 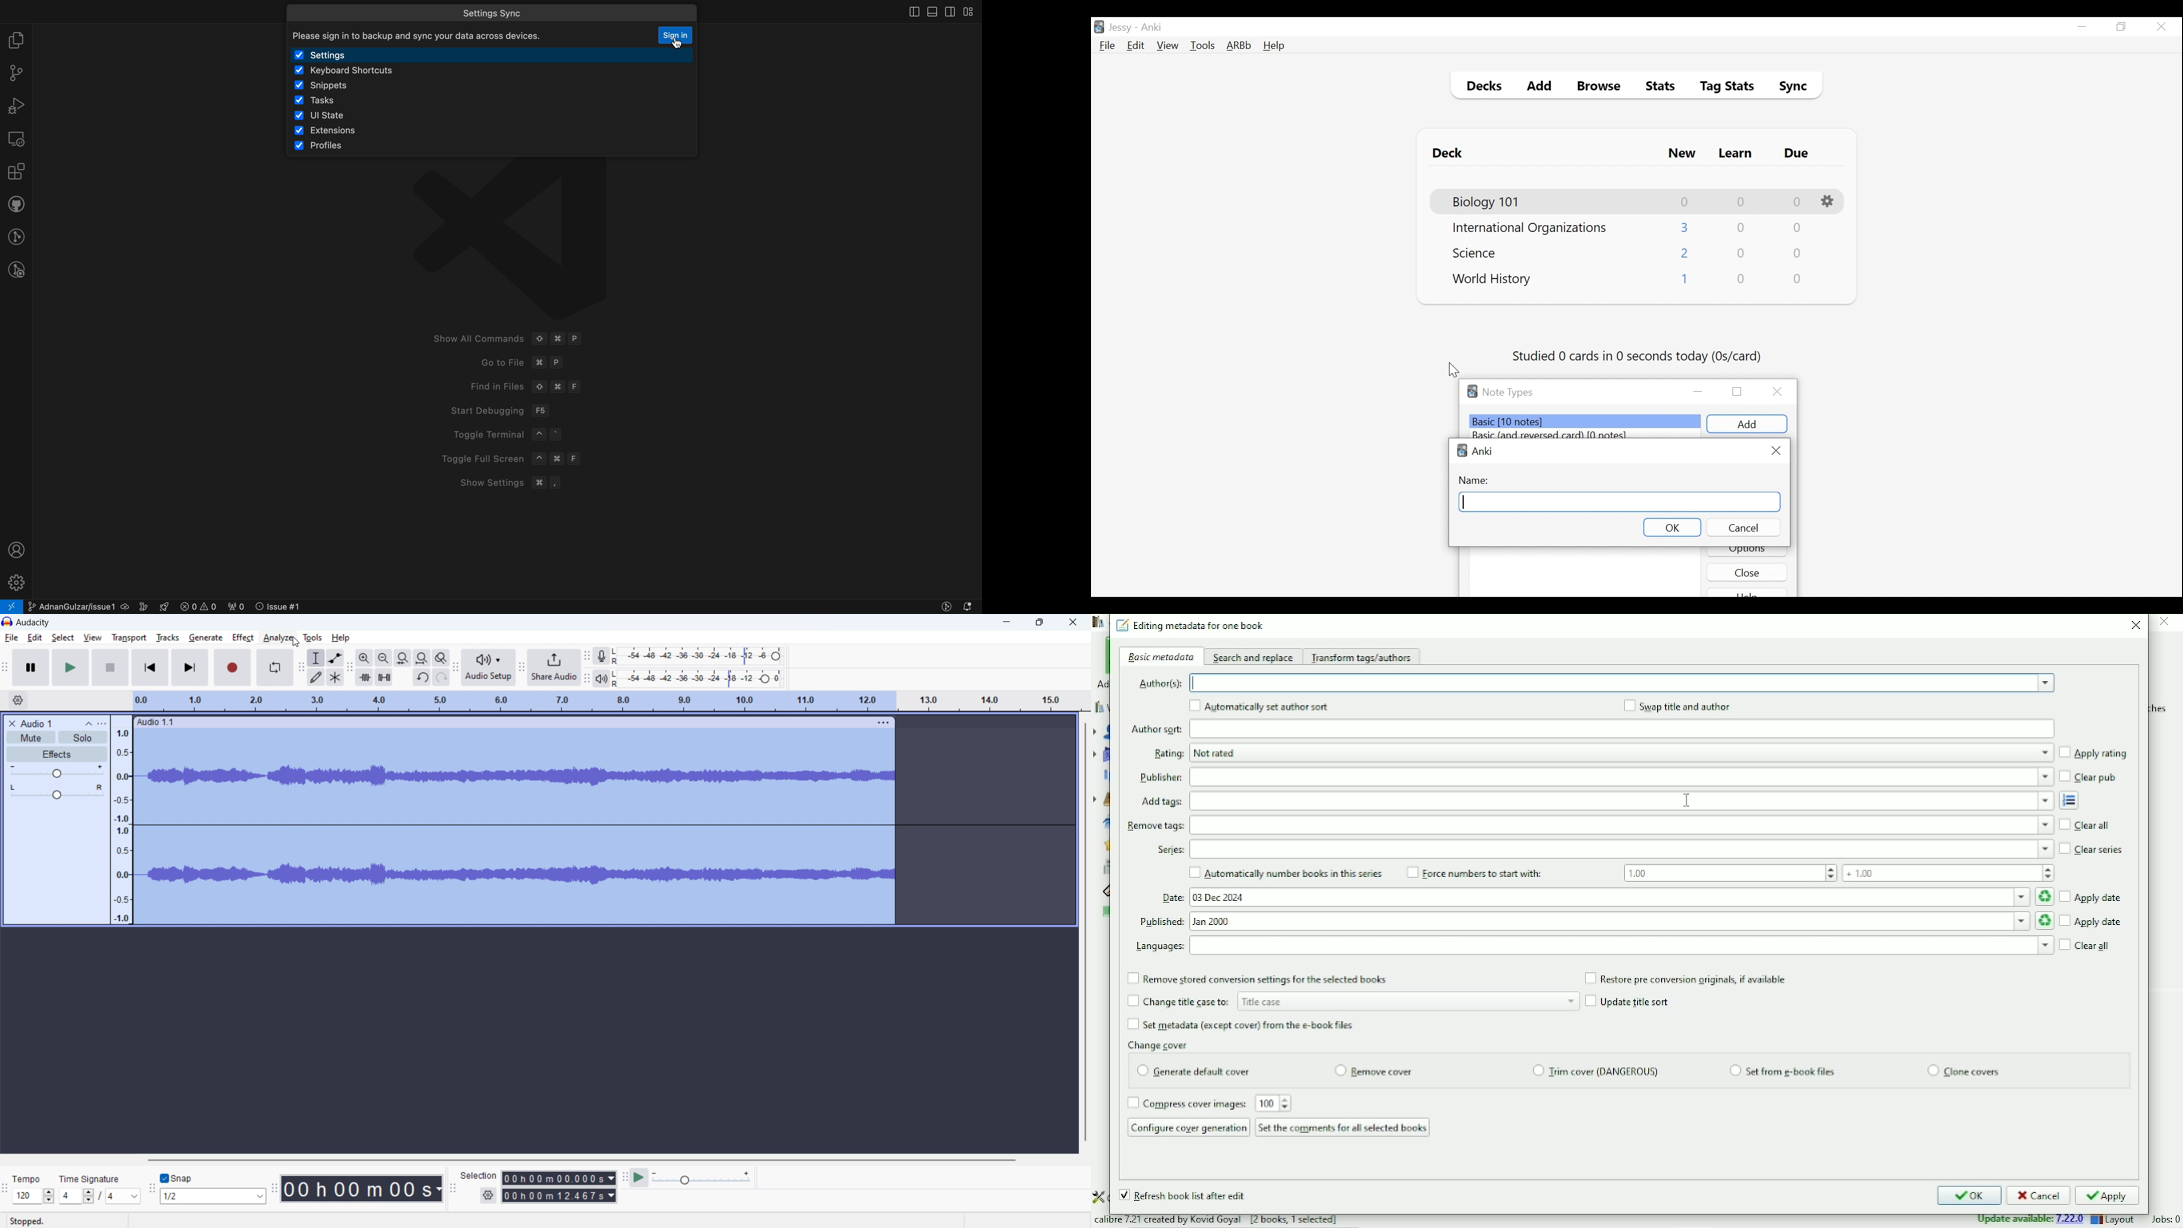 What do you see at coordinates (6, 668) in the screenshot?
I see `transport toolbar` at bounding box center [6, 668].